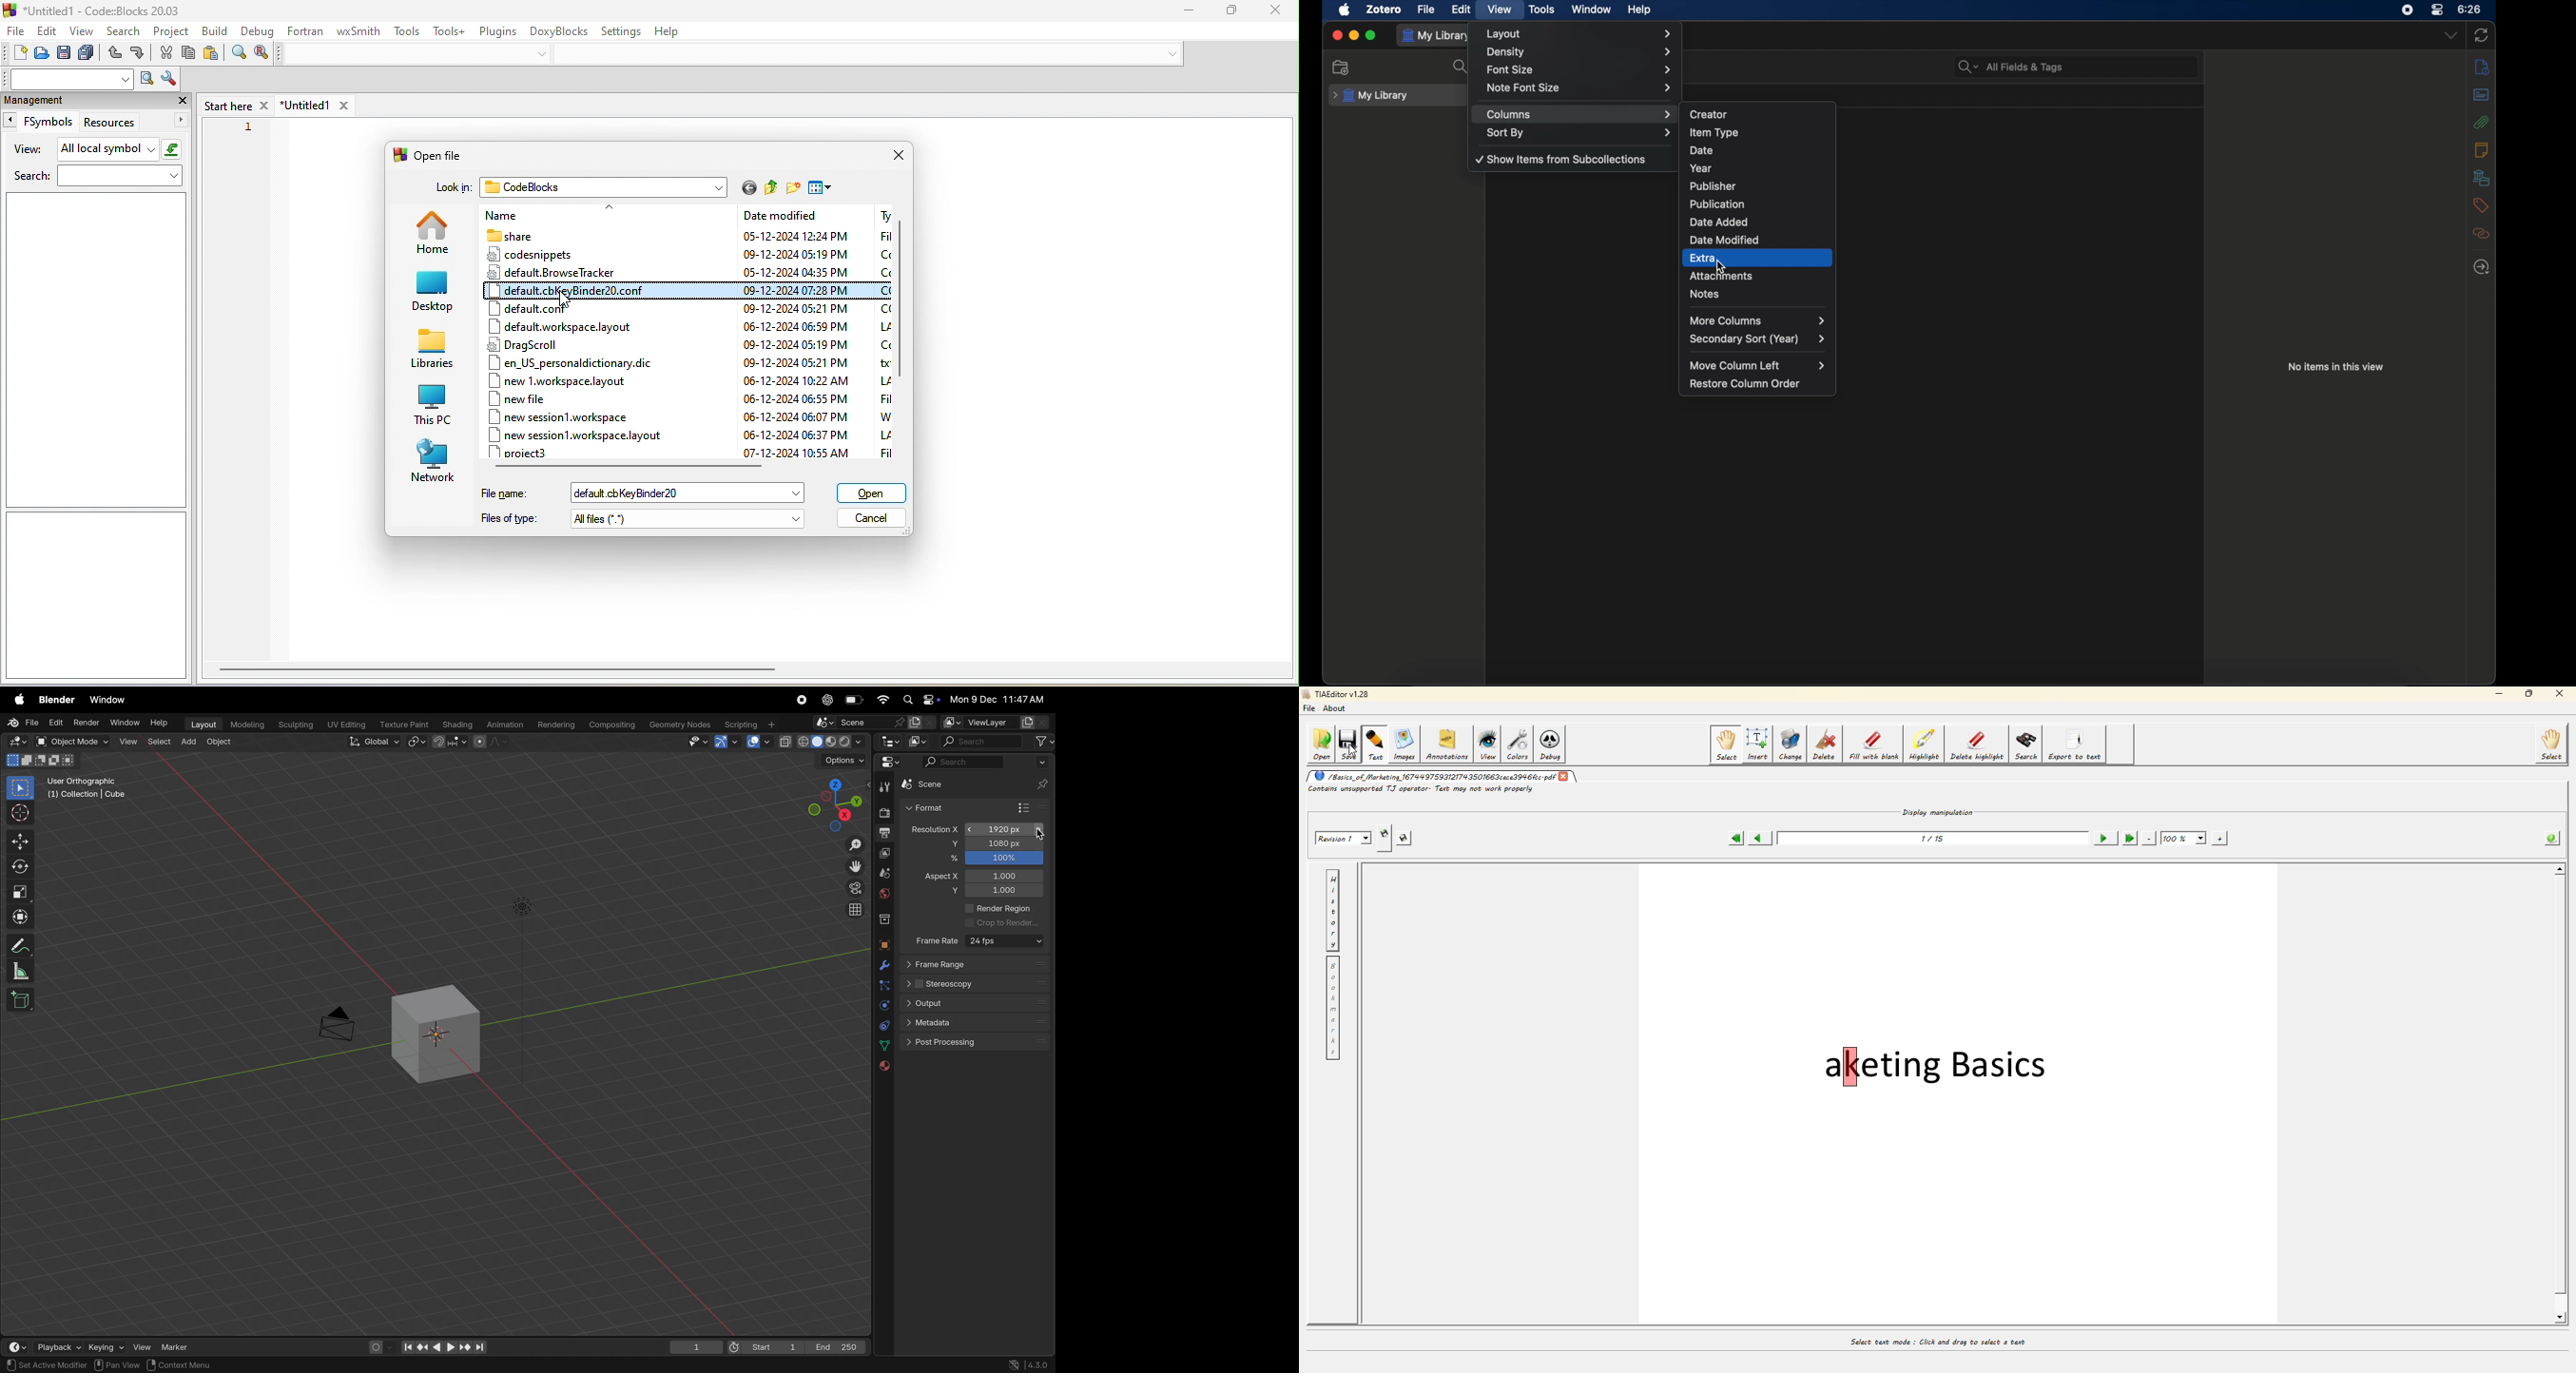 The image size is (2576, 1400). Describe the element at coordinates (114, 54) in the screenshot. I see `undo` at that location.